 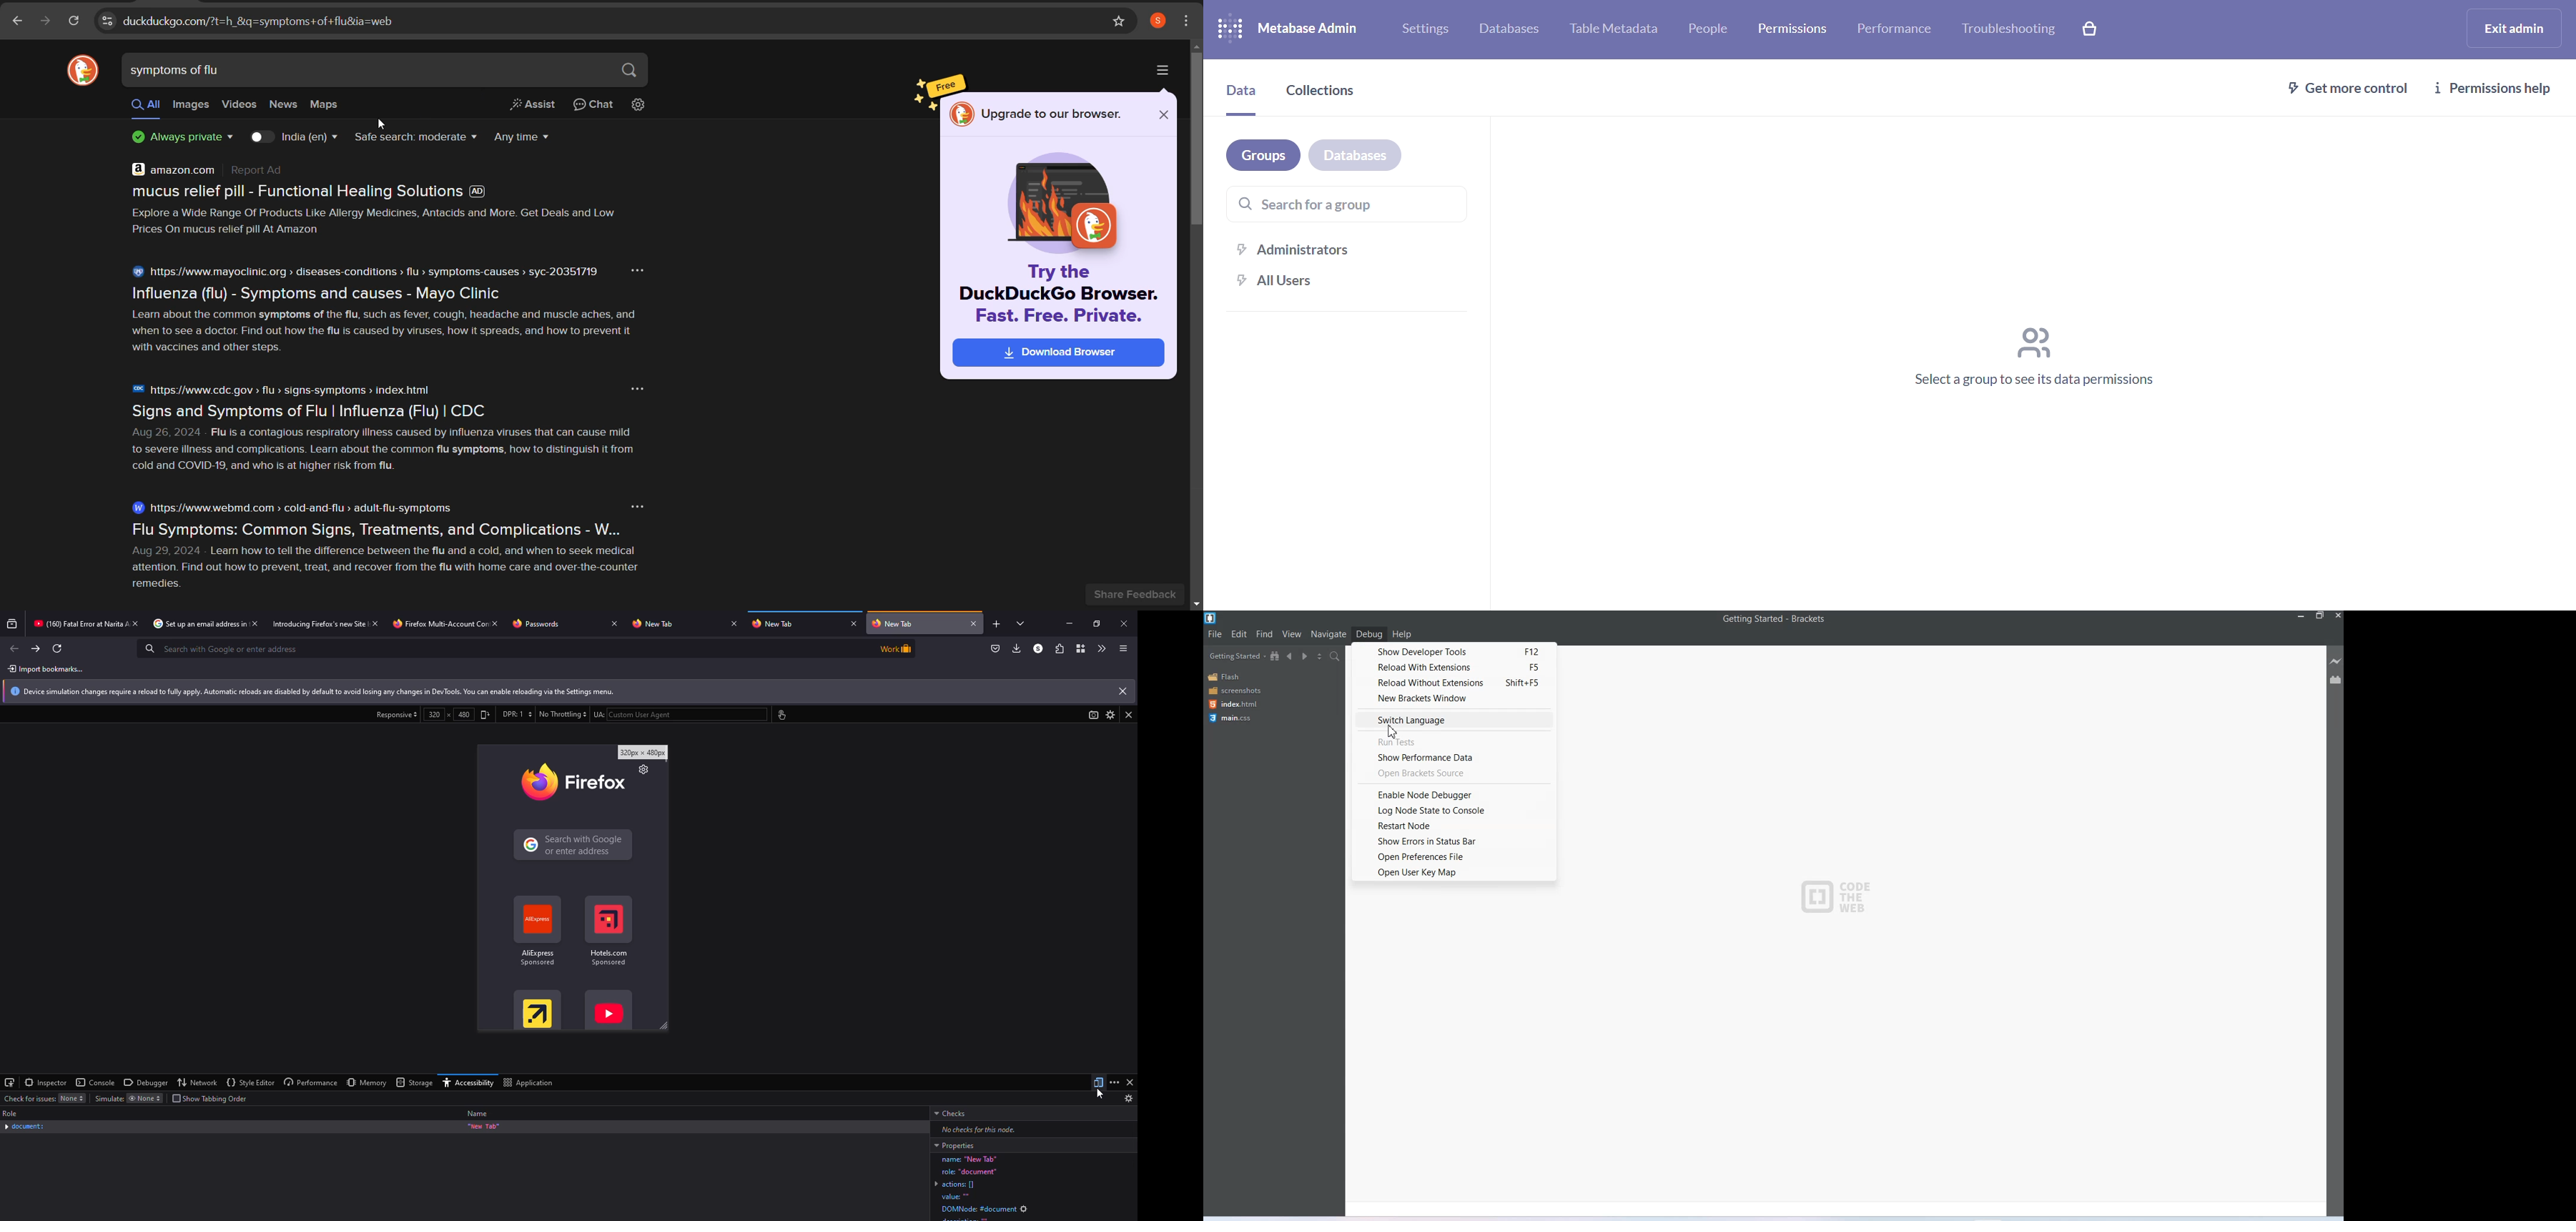 I want to click on Edit, so click(x=1239, y=634).